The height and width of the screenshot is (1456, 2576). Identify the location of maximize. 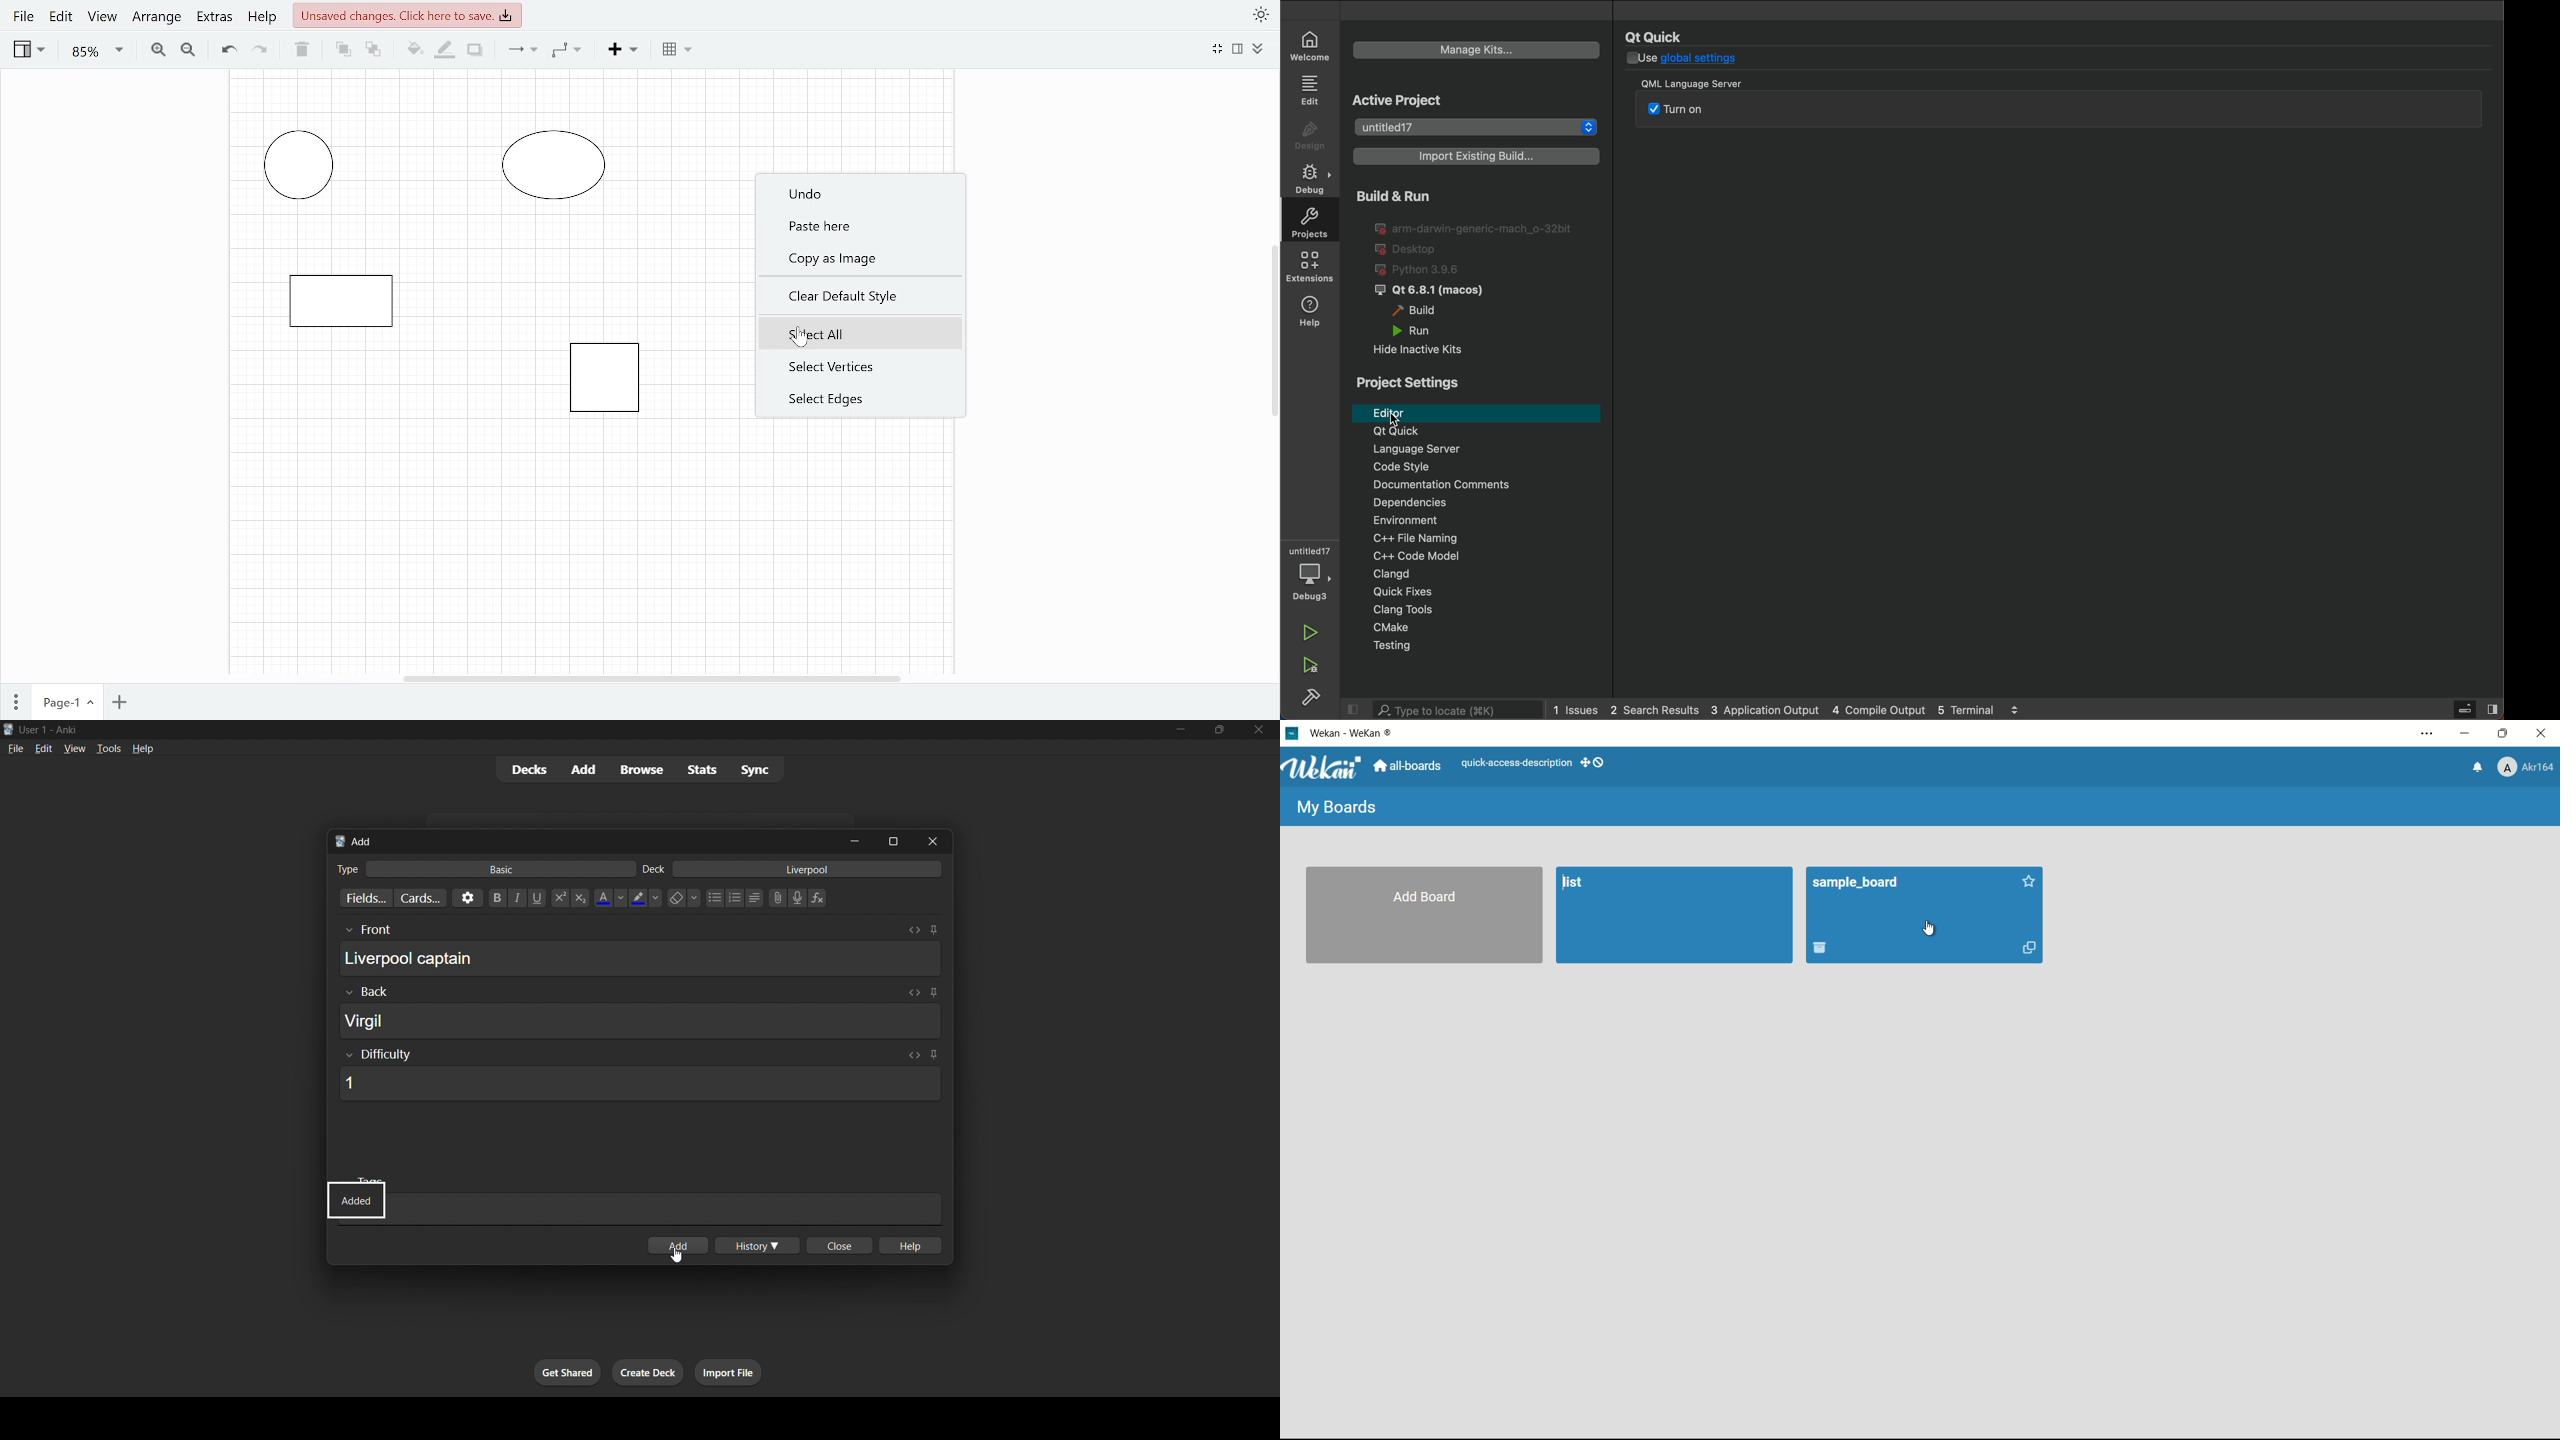
(893, 841).